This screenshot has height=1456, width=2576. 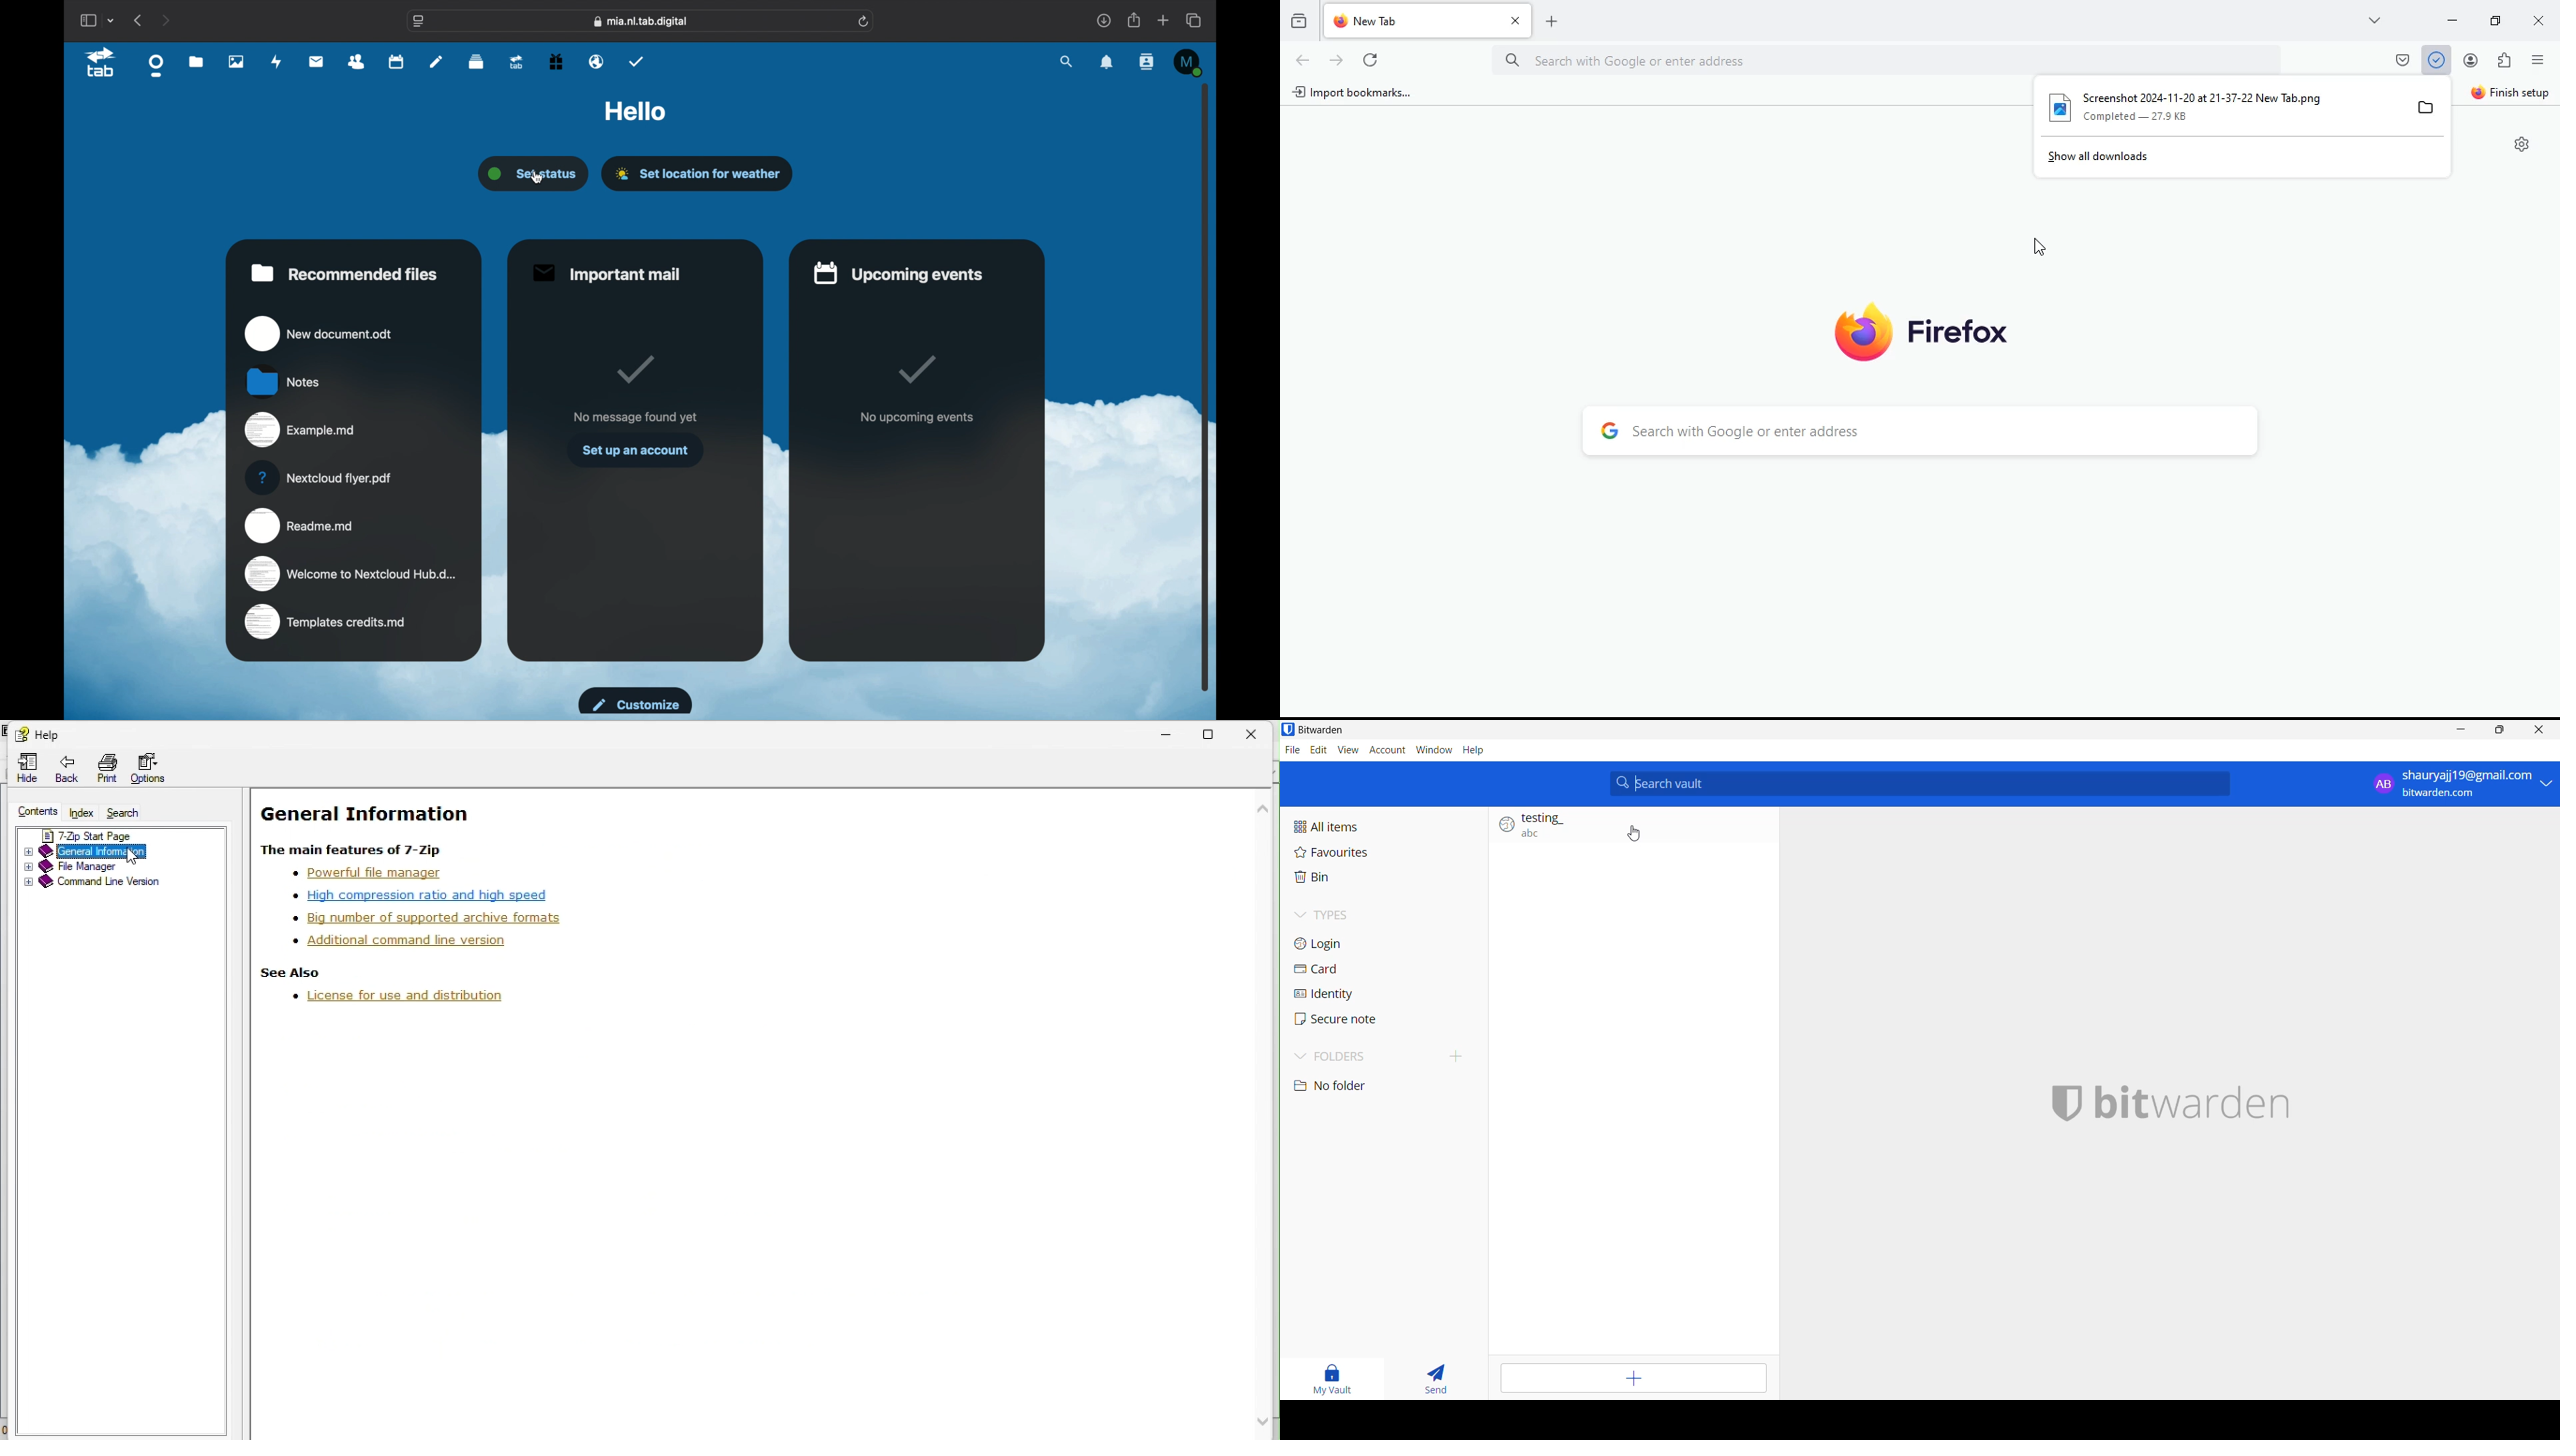 What do you see at coordinates (897, 273) in the screenshot?
I see `upcoming events` at bounding box center [897, 273].